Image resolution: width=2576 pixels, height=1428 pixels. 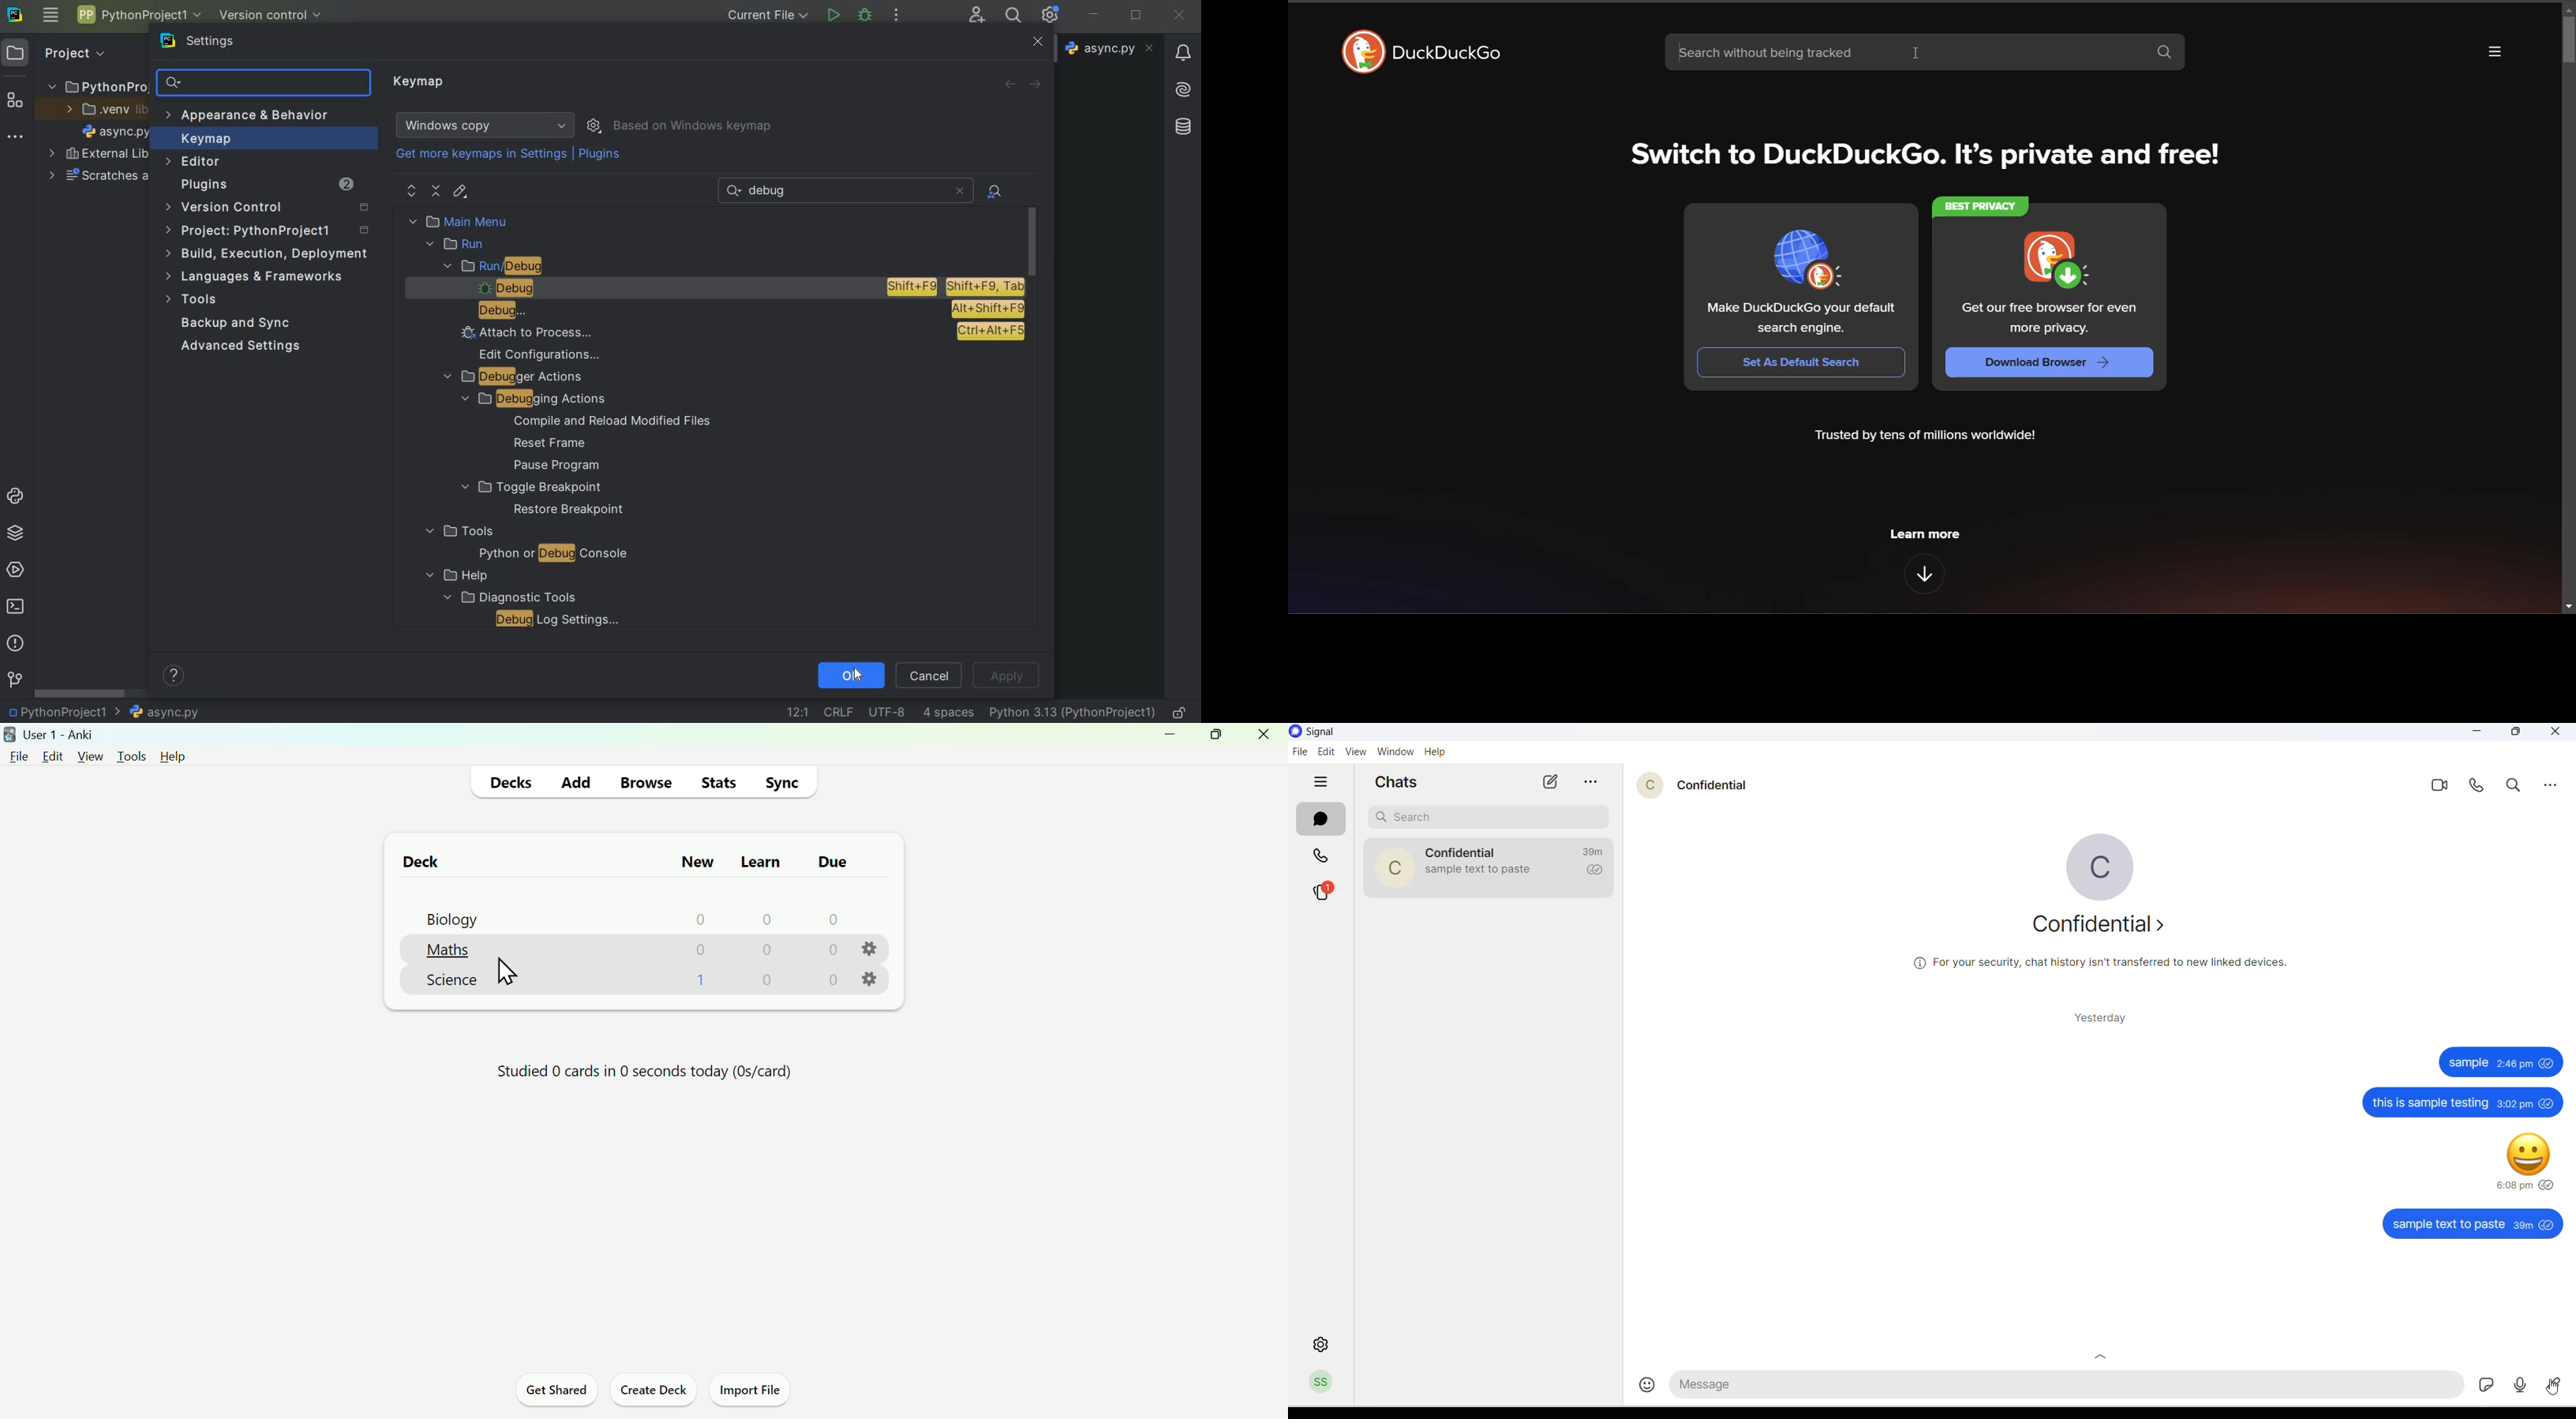 What do you see at coordinates (17, 569) in the screenshot?
I see `services` at bounding box center [17, 569].